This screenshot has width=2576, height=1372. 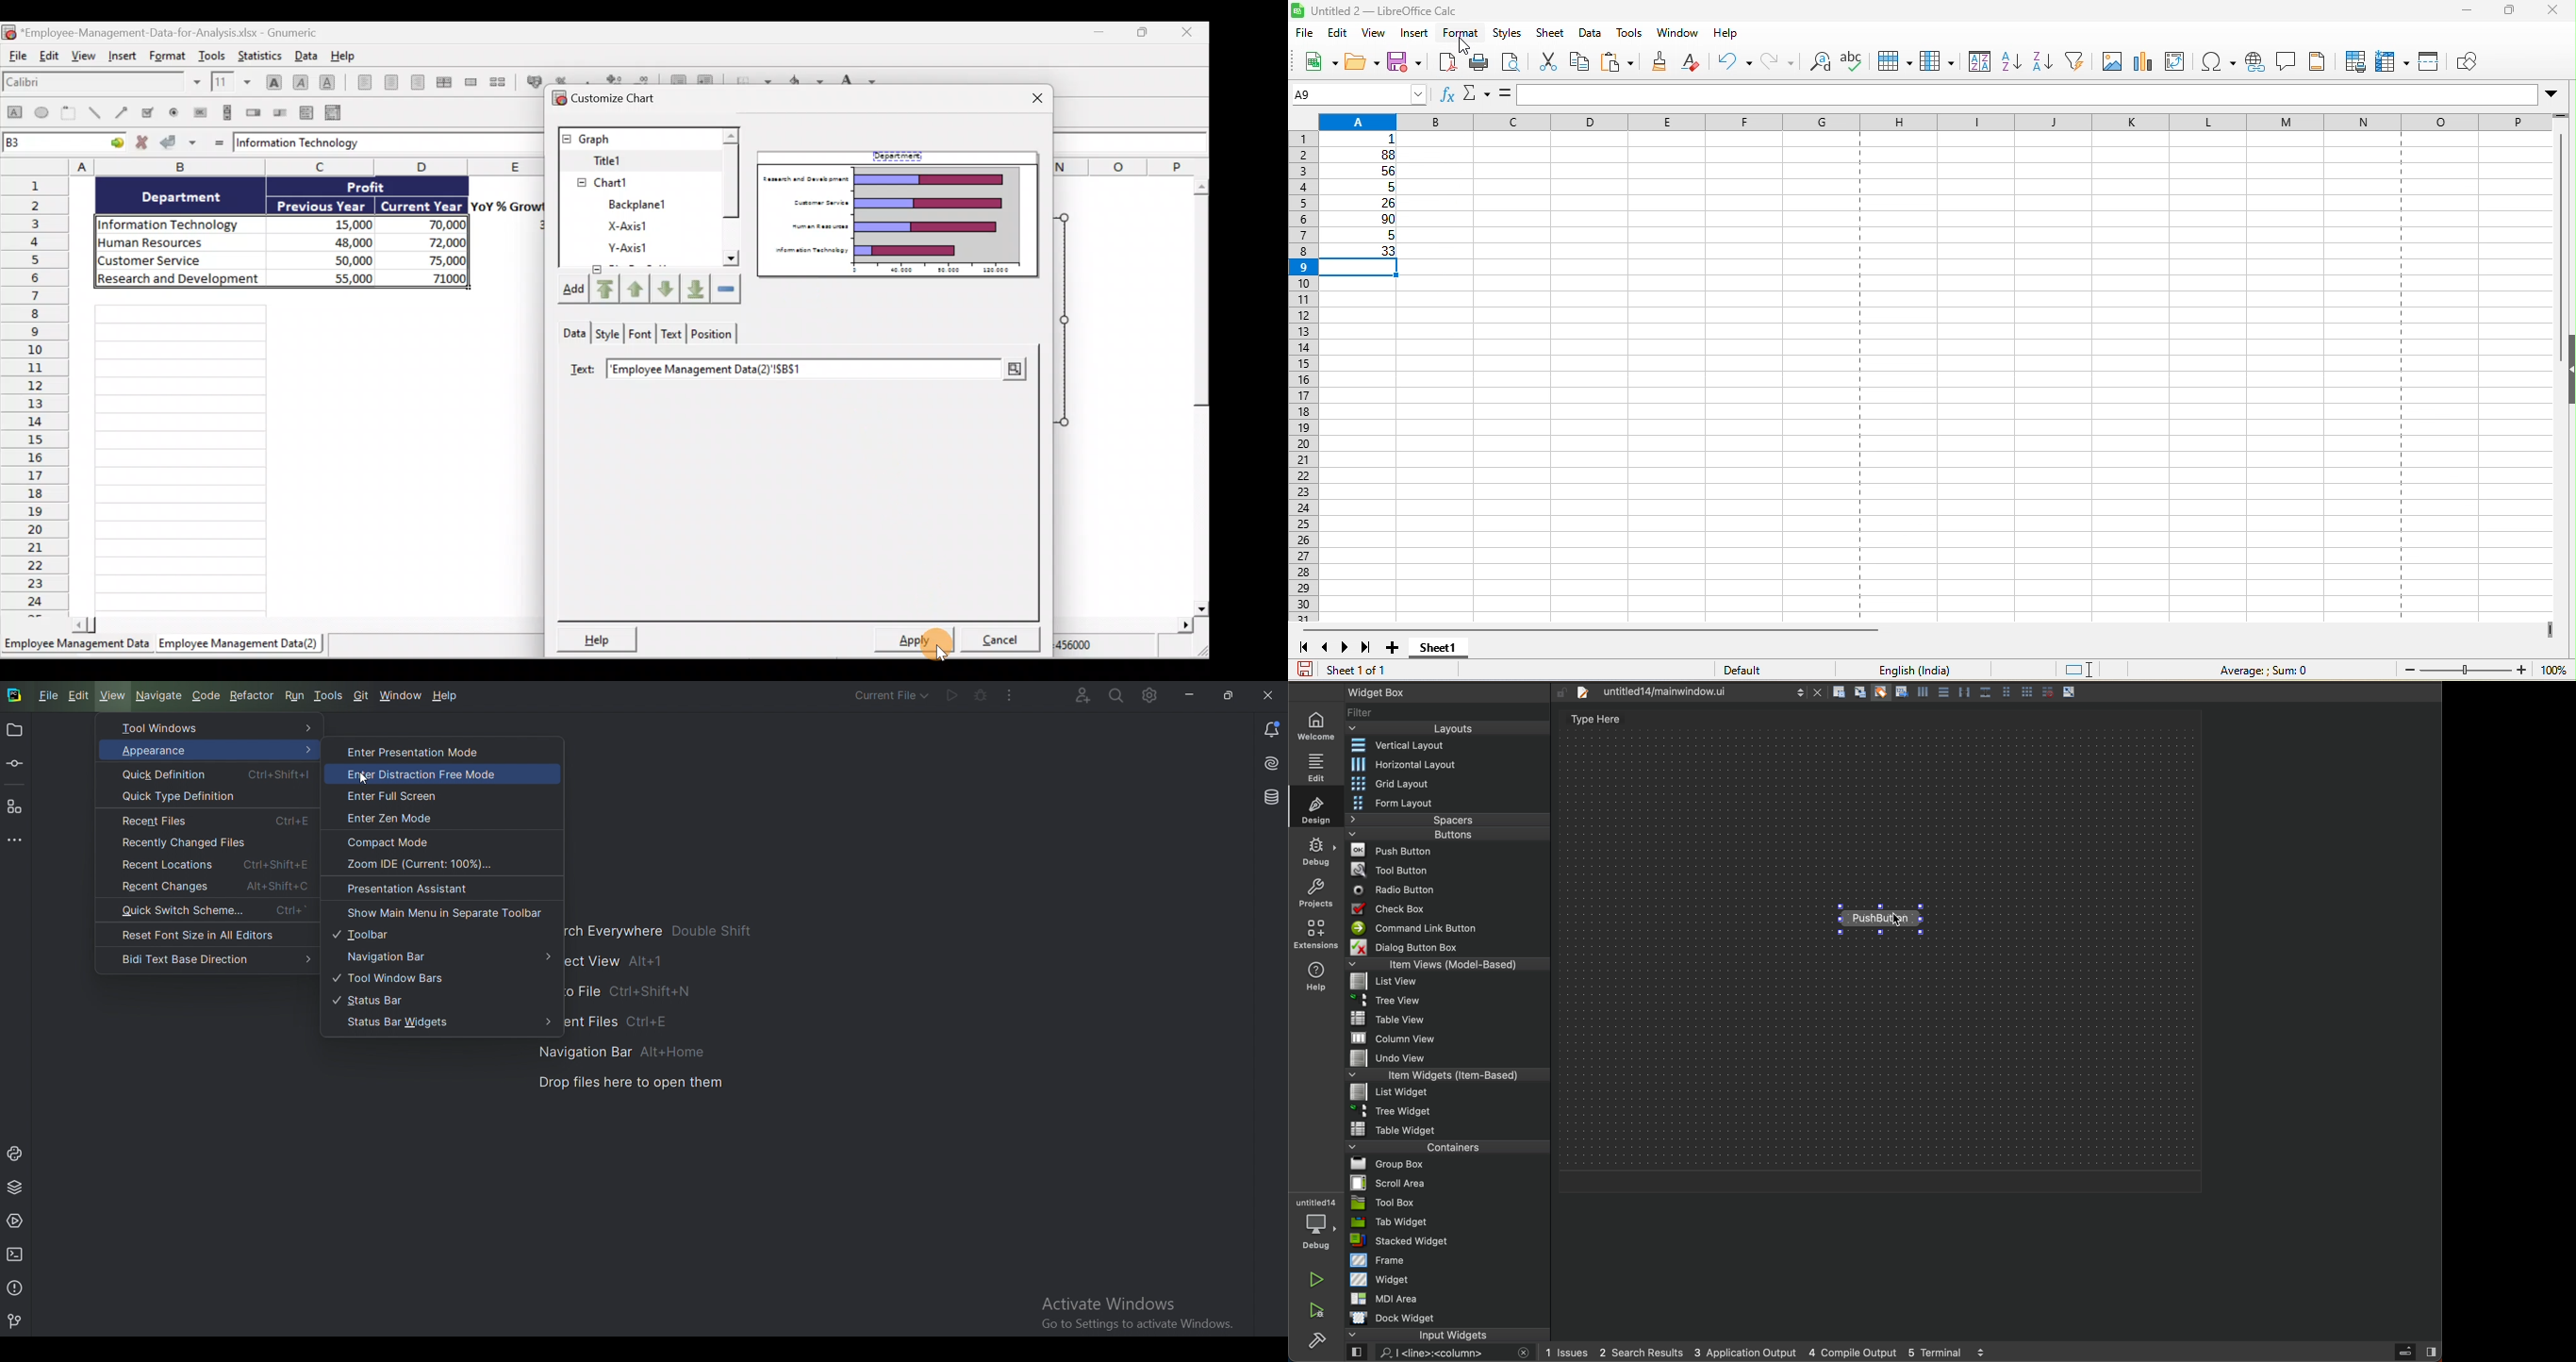 I want to click on edit pivot table, so click(x=2180, y=61).